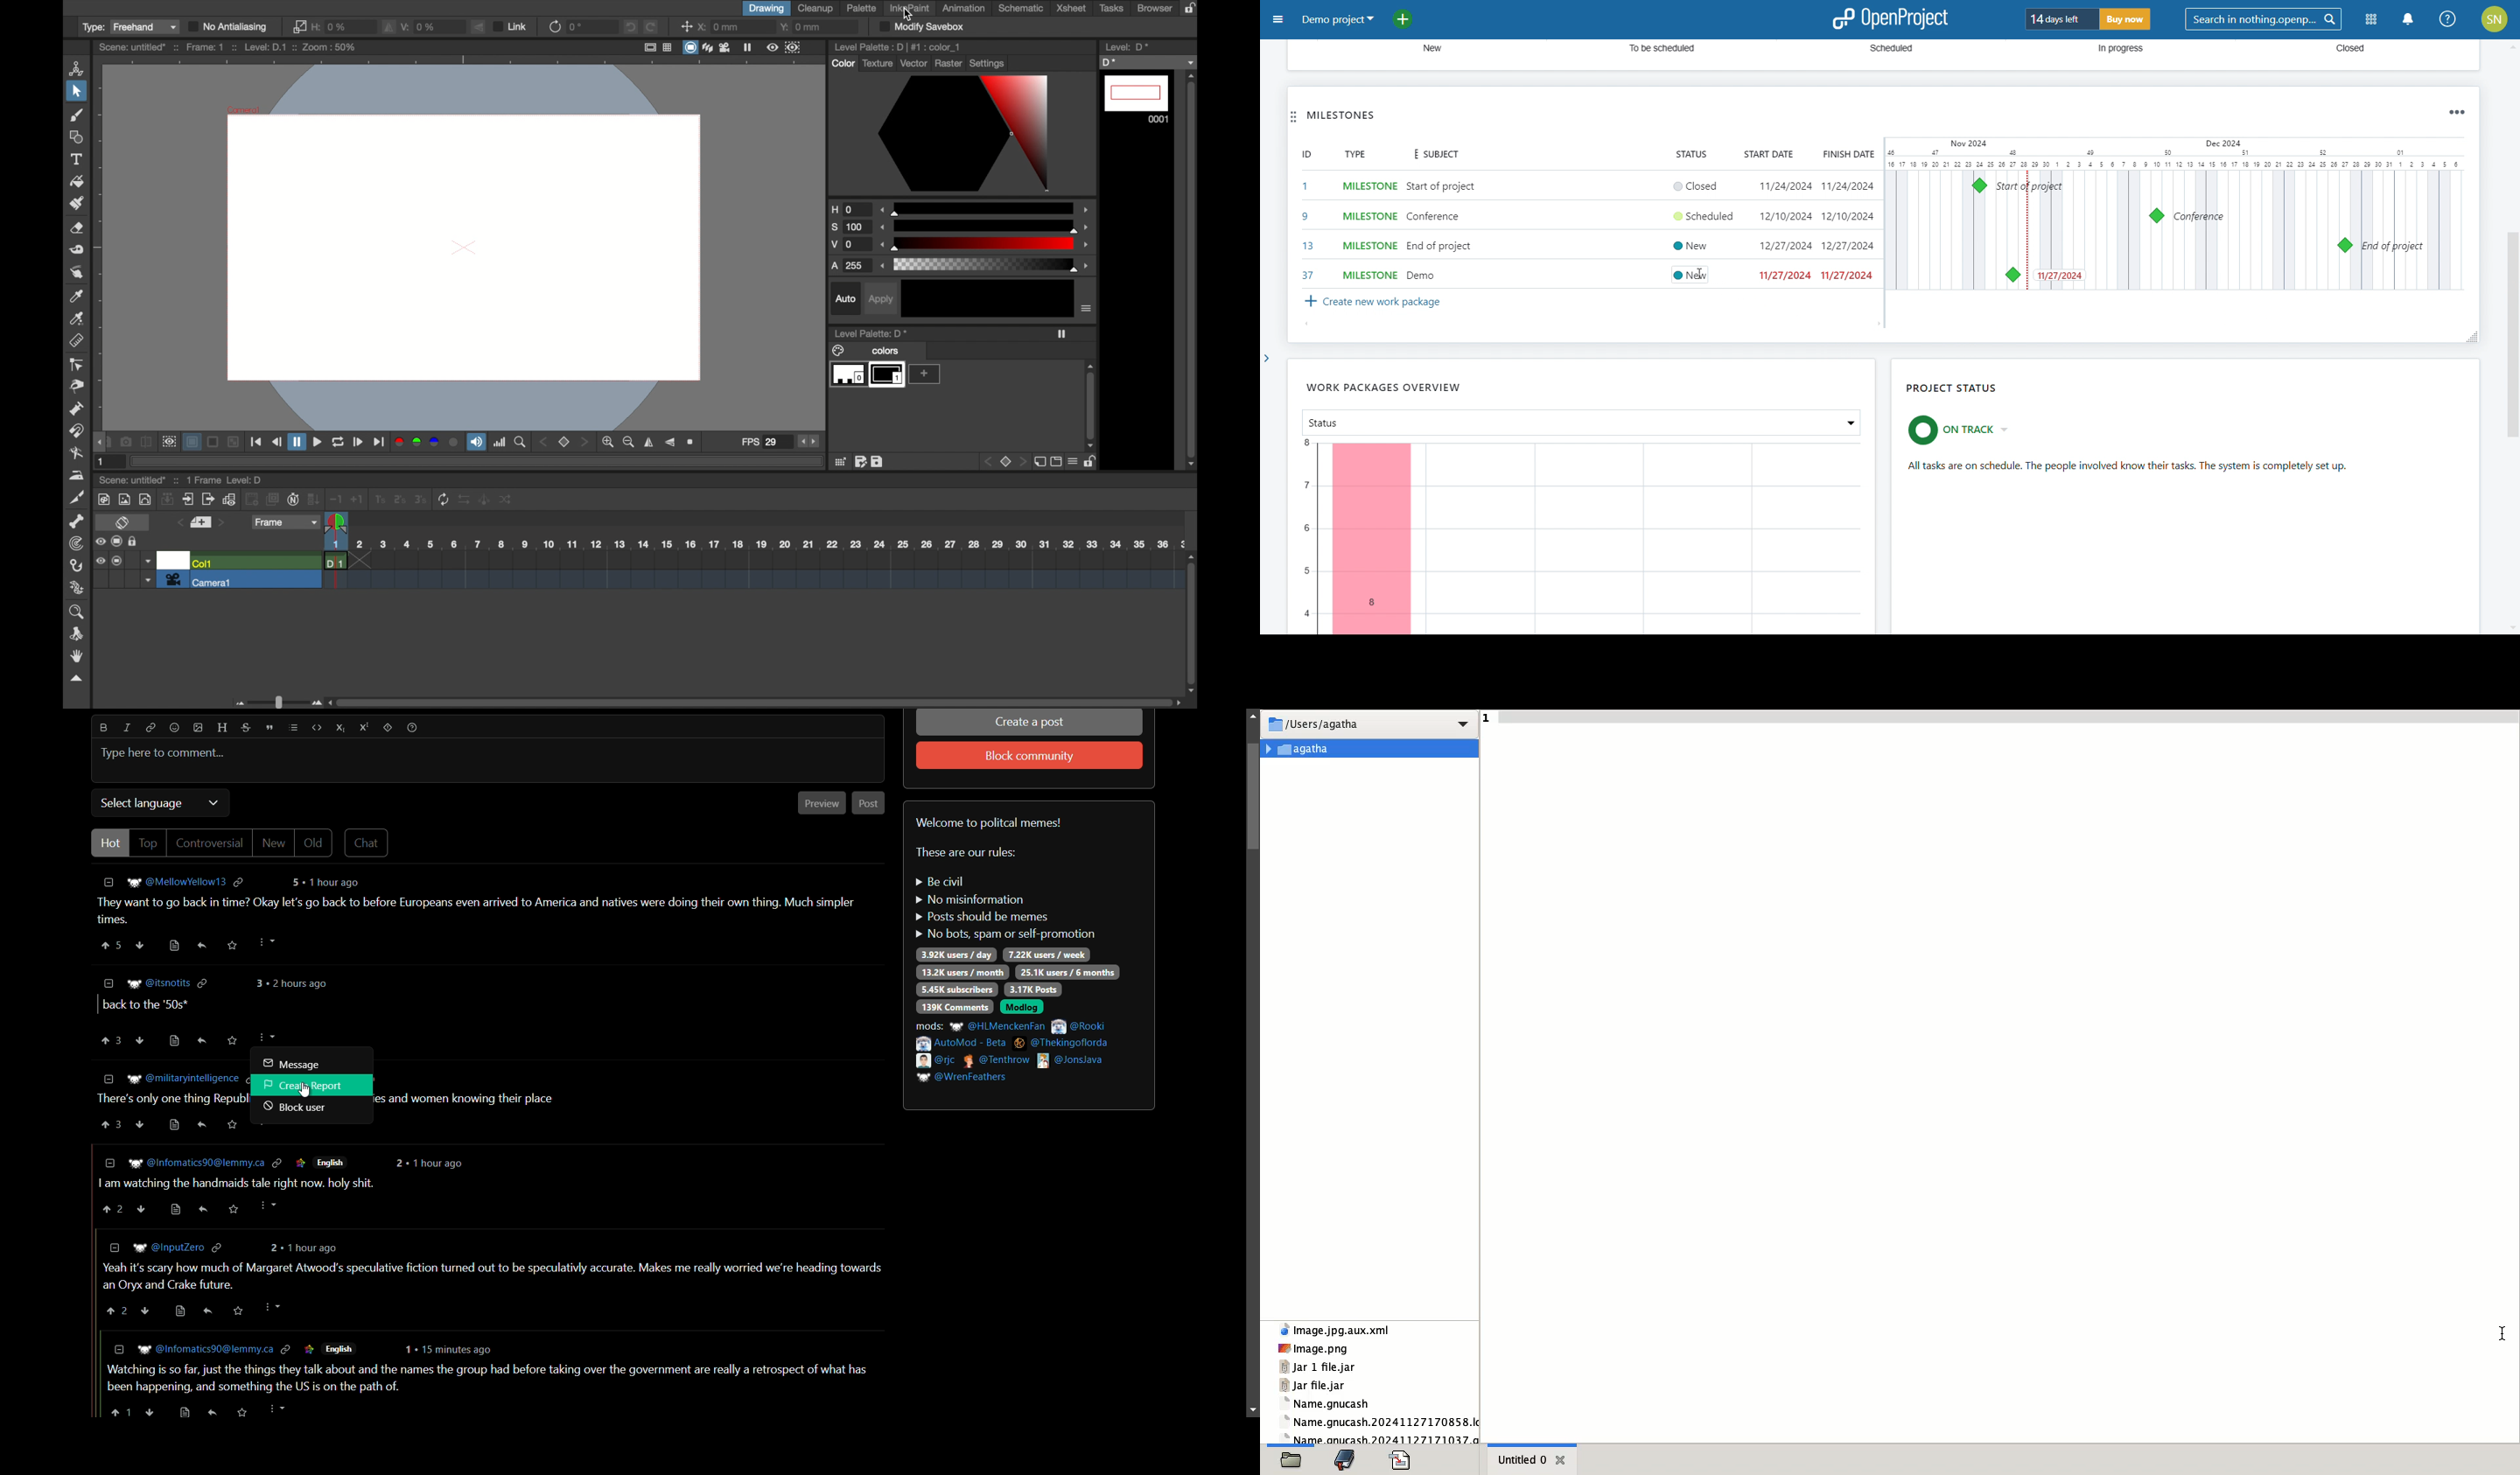  Describe the element at coordinates (925, 375) in the screenshot. I see `add level` at that location.